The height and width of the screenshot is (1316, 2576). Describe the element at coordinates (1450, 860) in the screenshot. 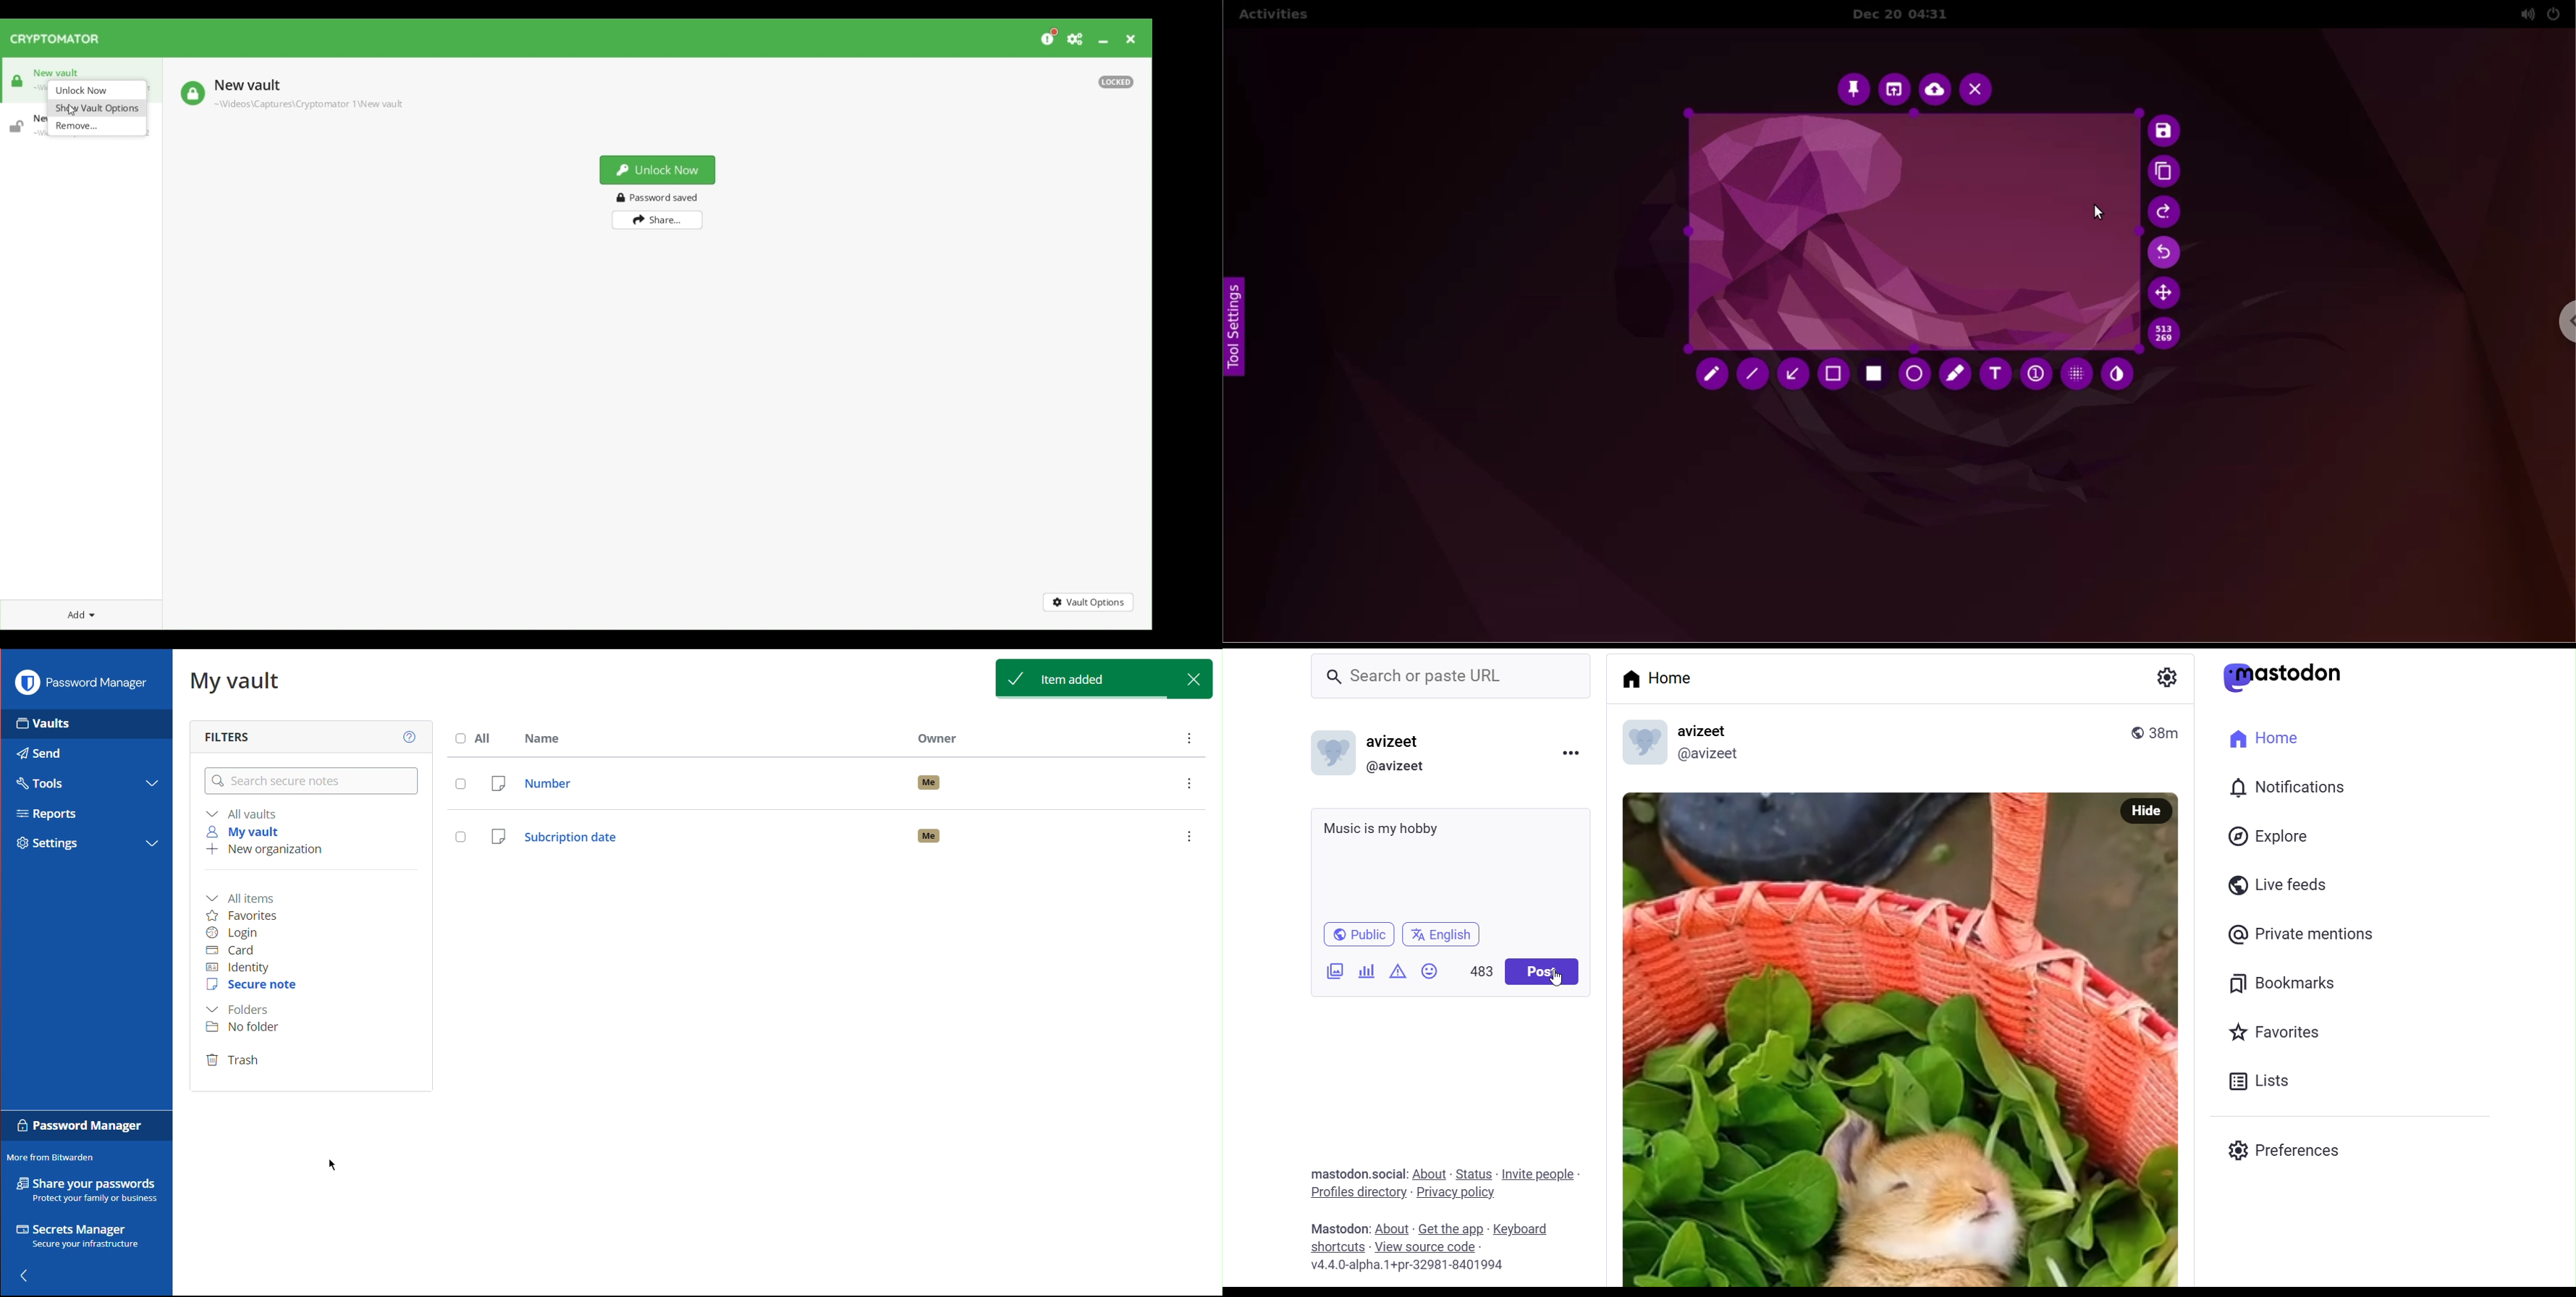

I see `Music is my hobby` at that location.